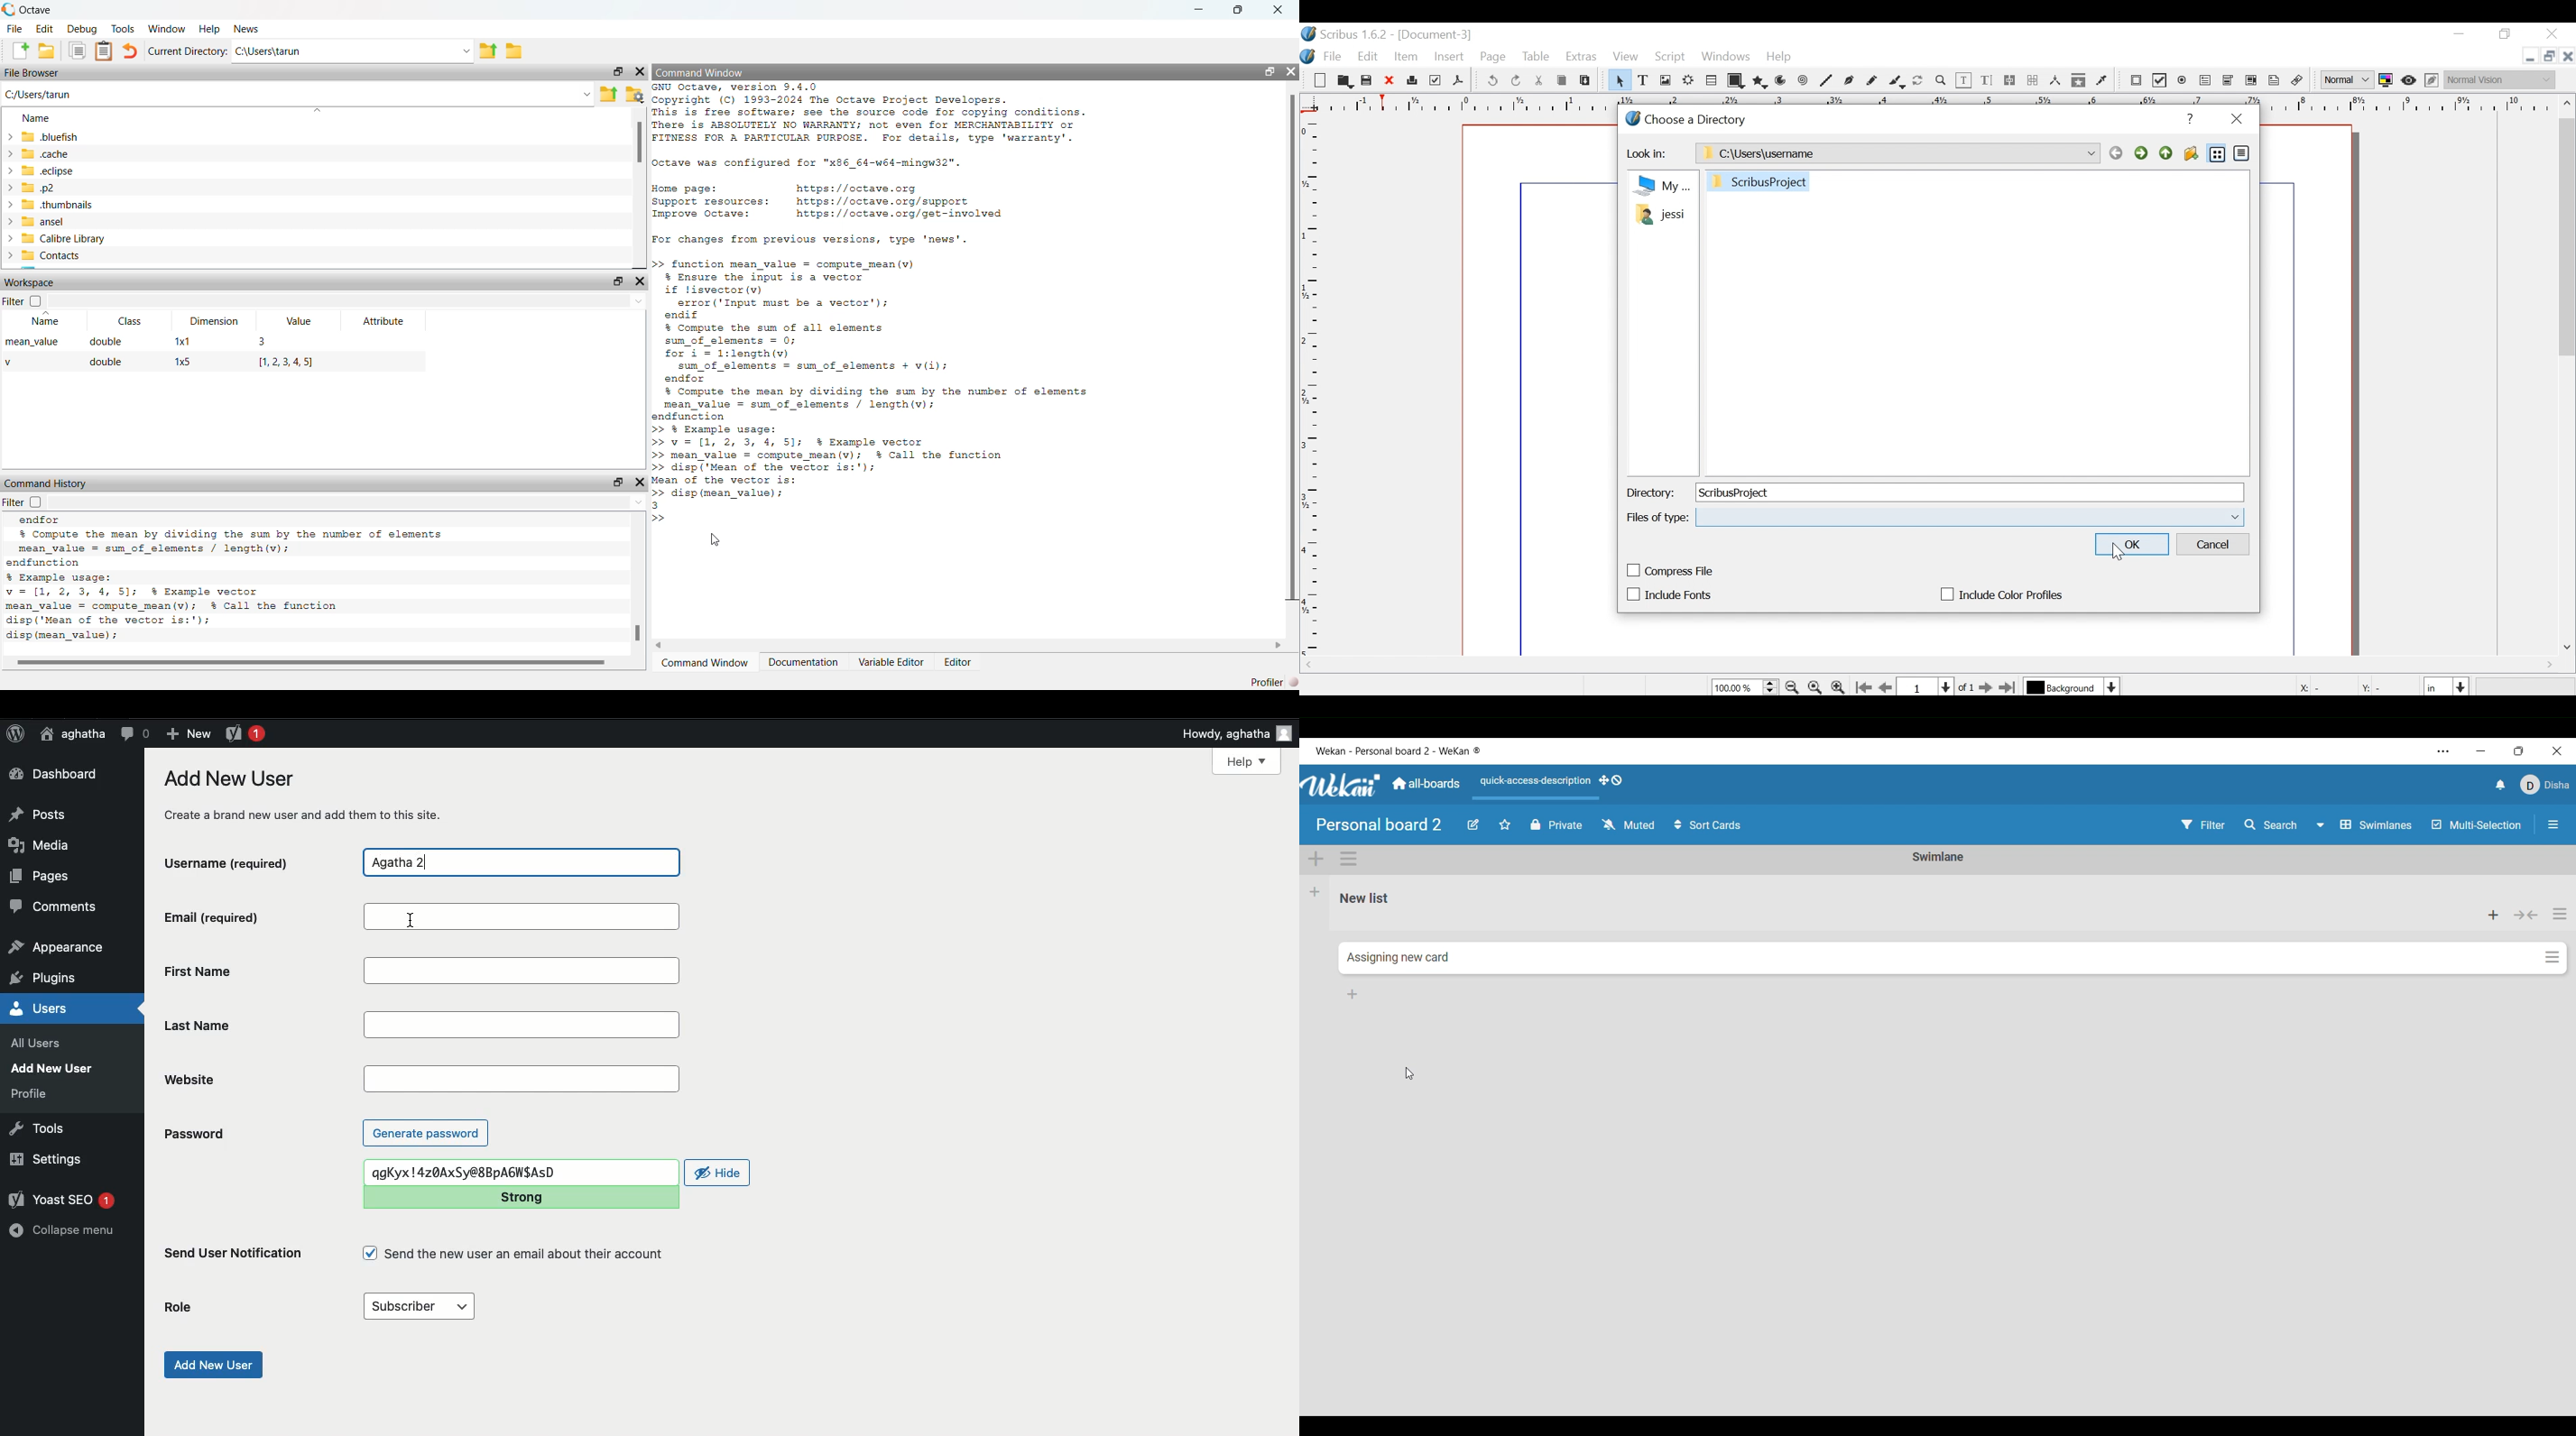 Image resolution: width=2576 pixels, height=1456 pixels. I want to click on window, so click(168, 28).